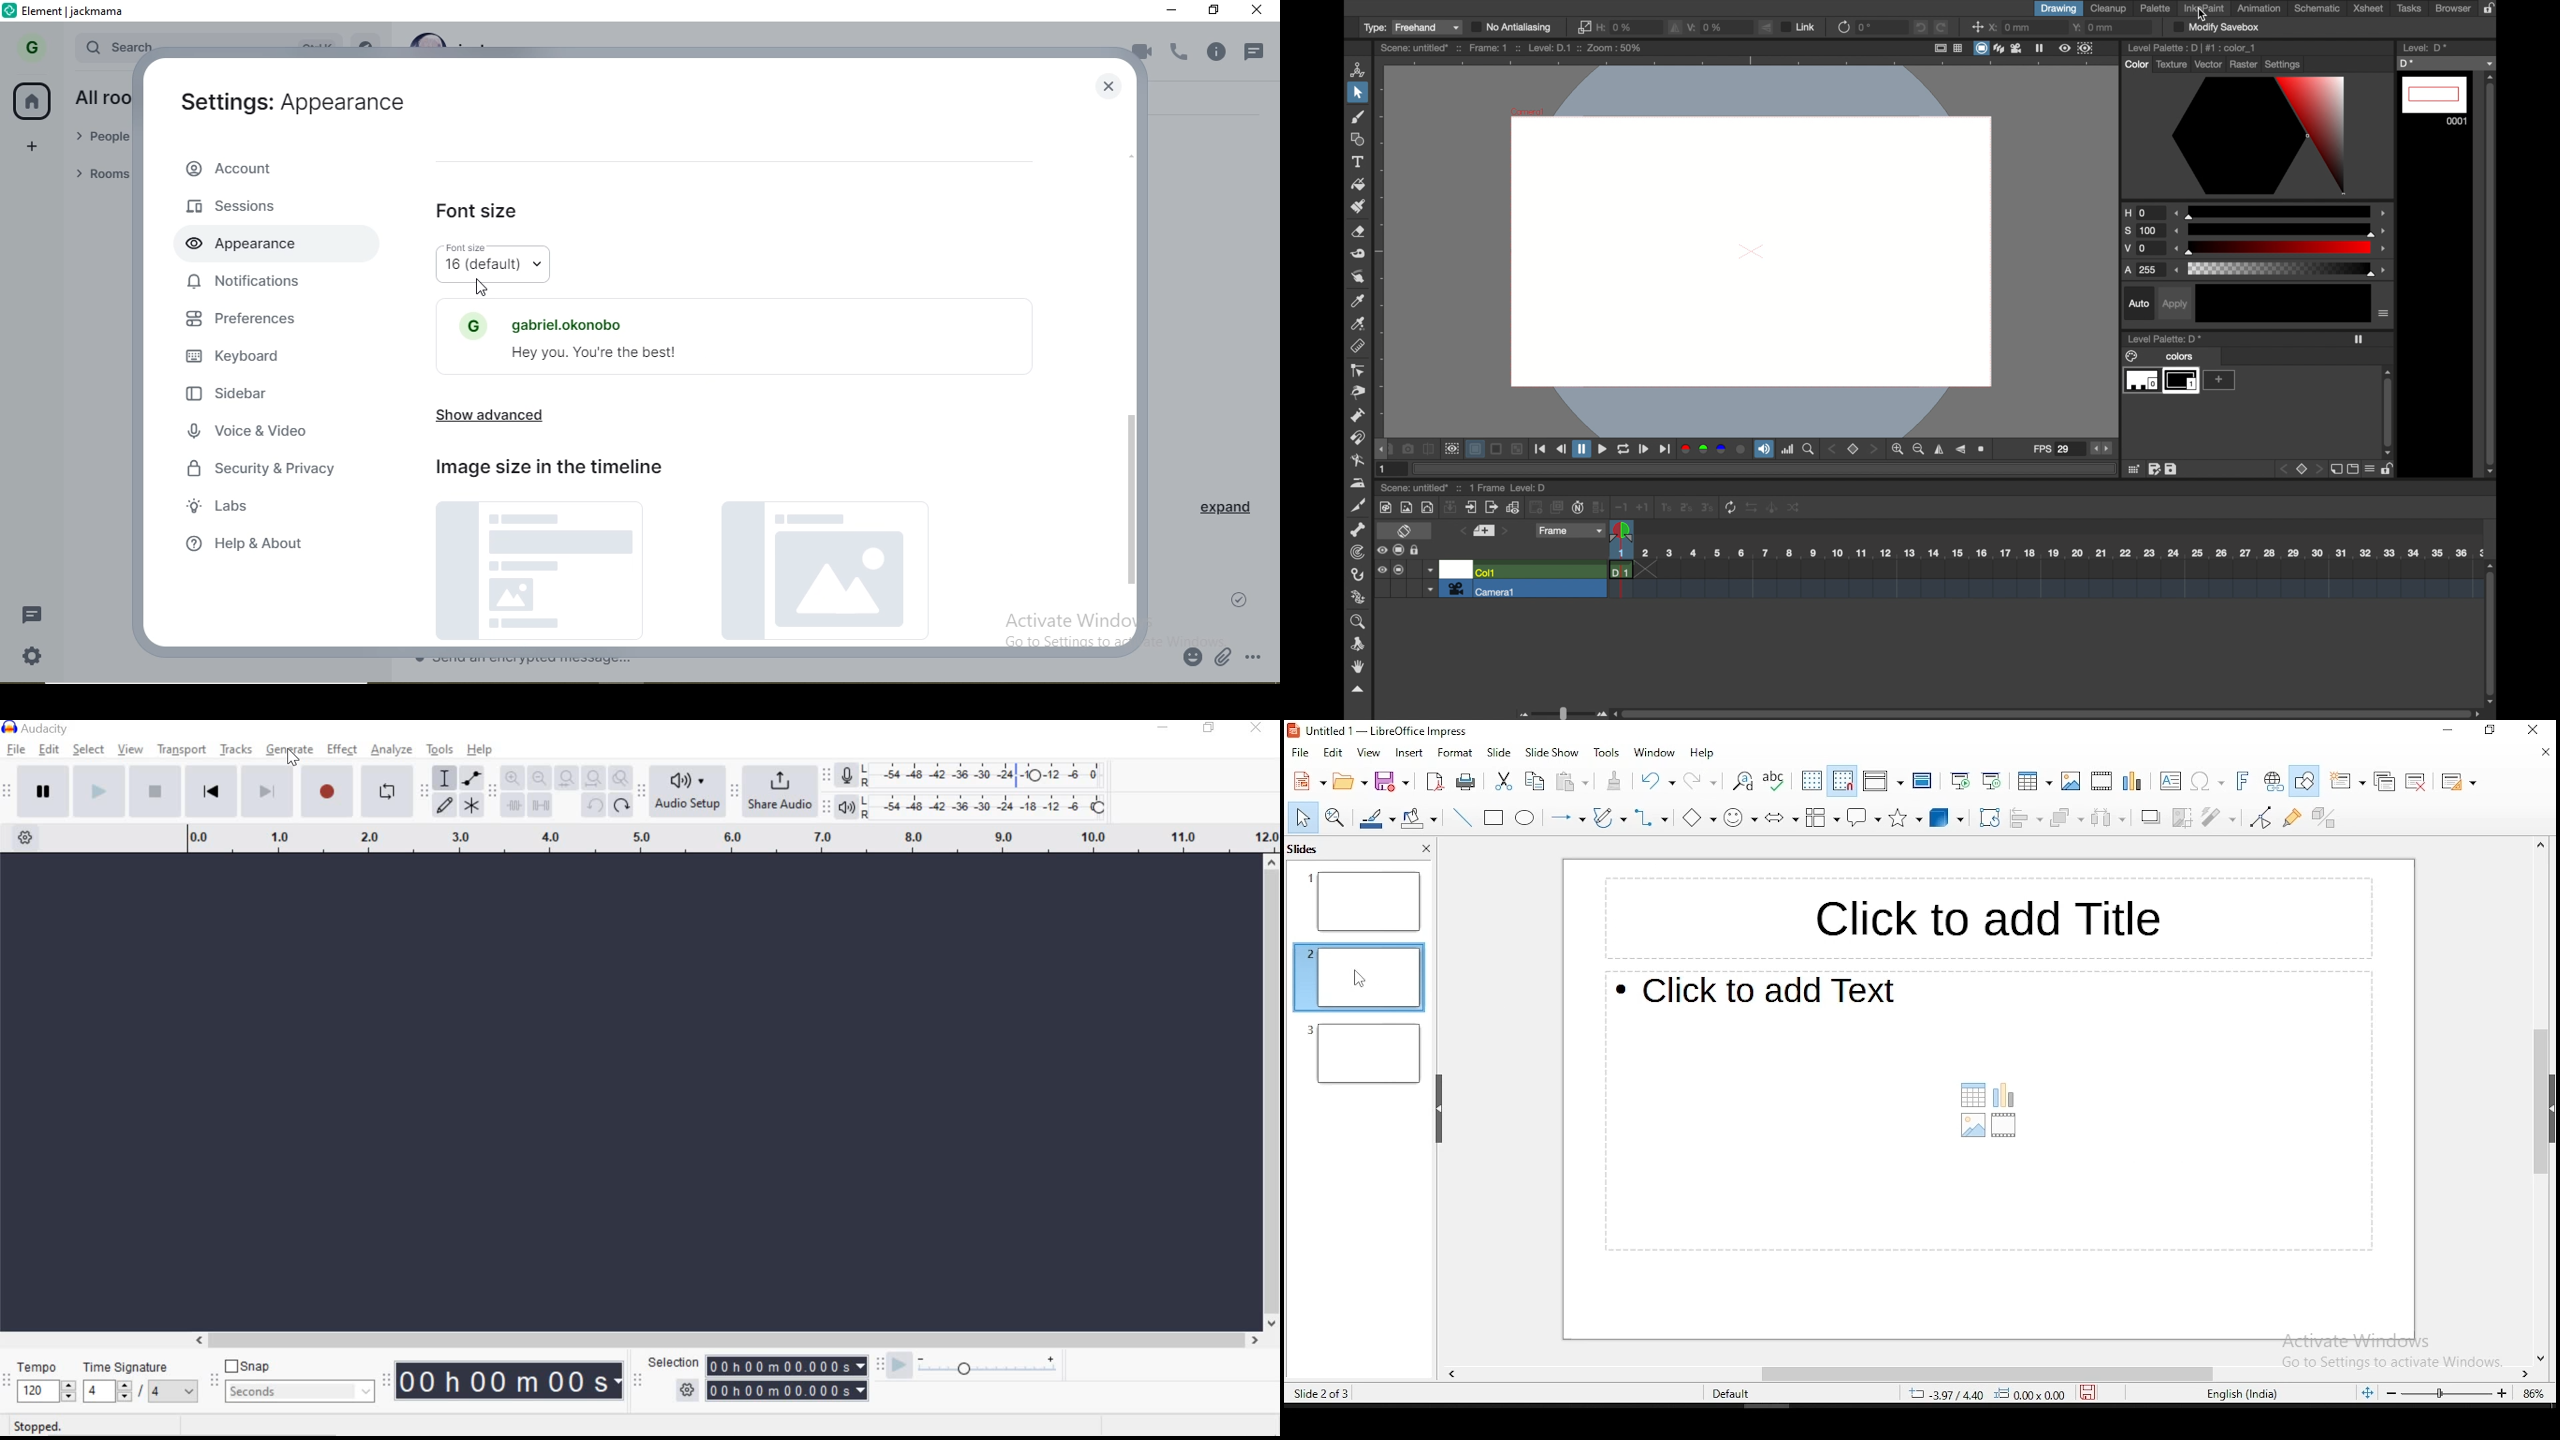 The image size is (2576, 1456). What do you see at coordinates (1304, 851) in the screenshot?
I see `slides` at bounding box center [1304, 851].